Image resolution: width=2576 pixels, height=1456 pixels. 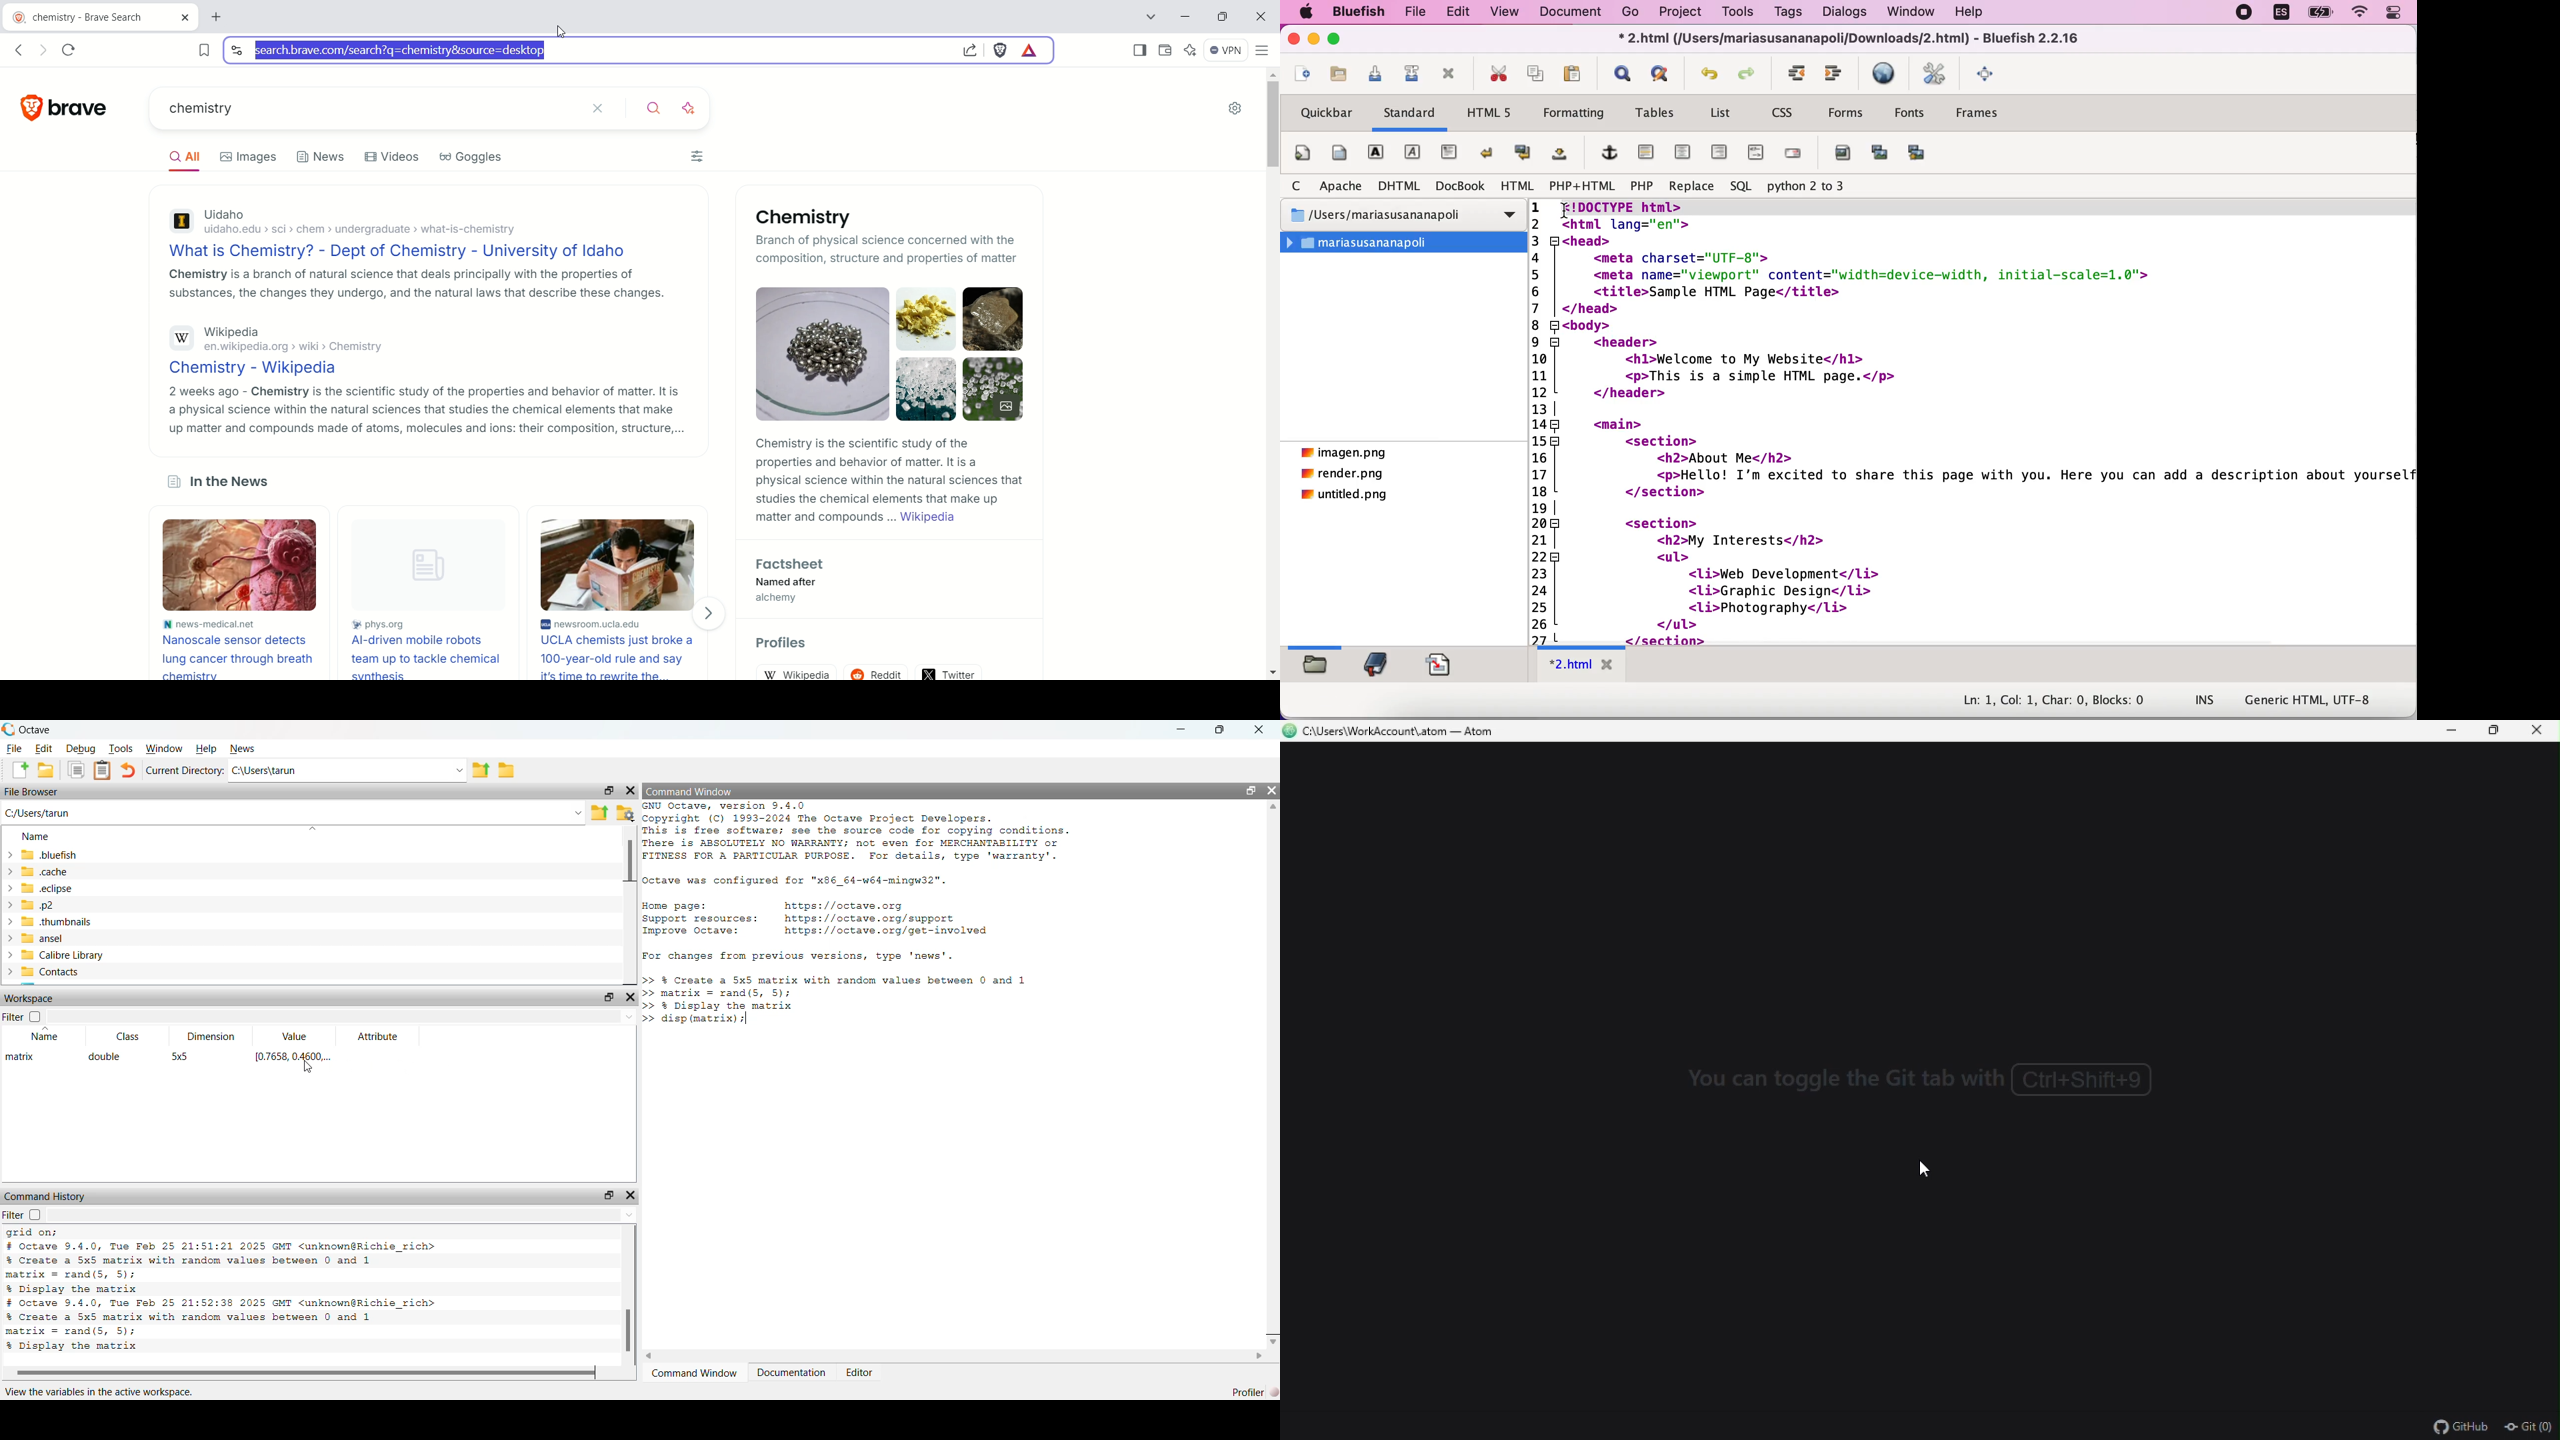 What do you see at coordinates (2046, 696) in the screenshot?
I see `Ln: 1, Col: 1, Char: 0, Blocks: 0` at bounding box center [2046, 696].